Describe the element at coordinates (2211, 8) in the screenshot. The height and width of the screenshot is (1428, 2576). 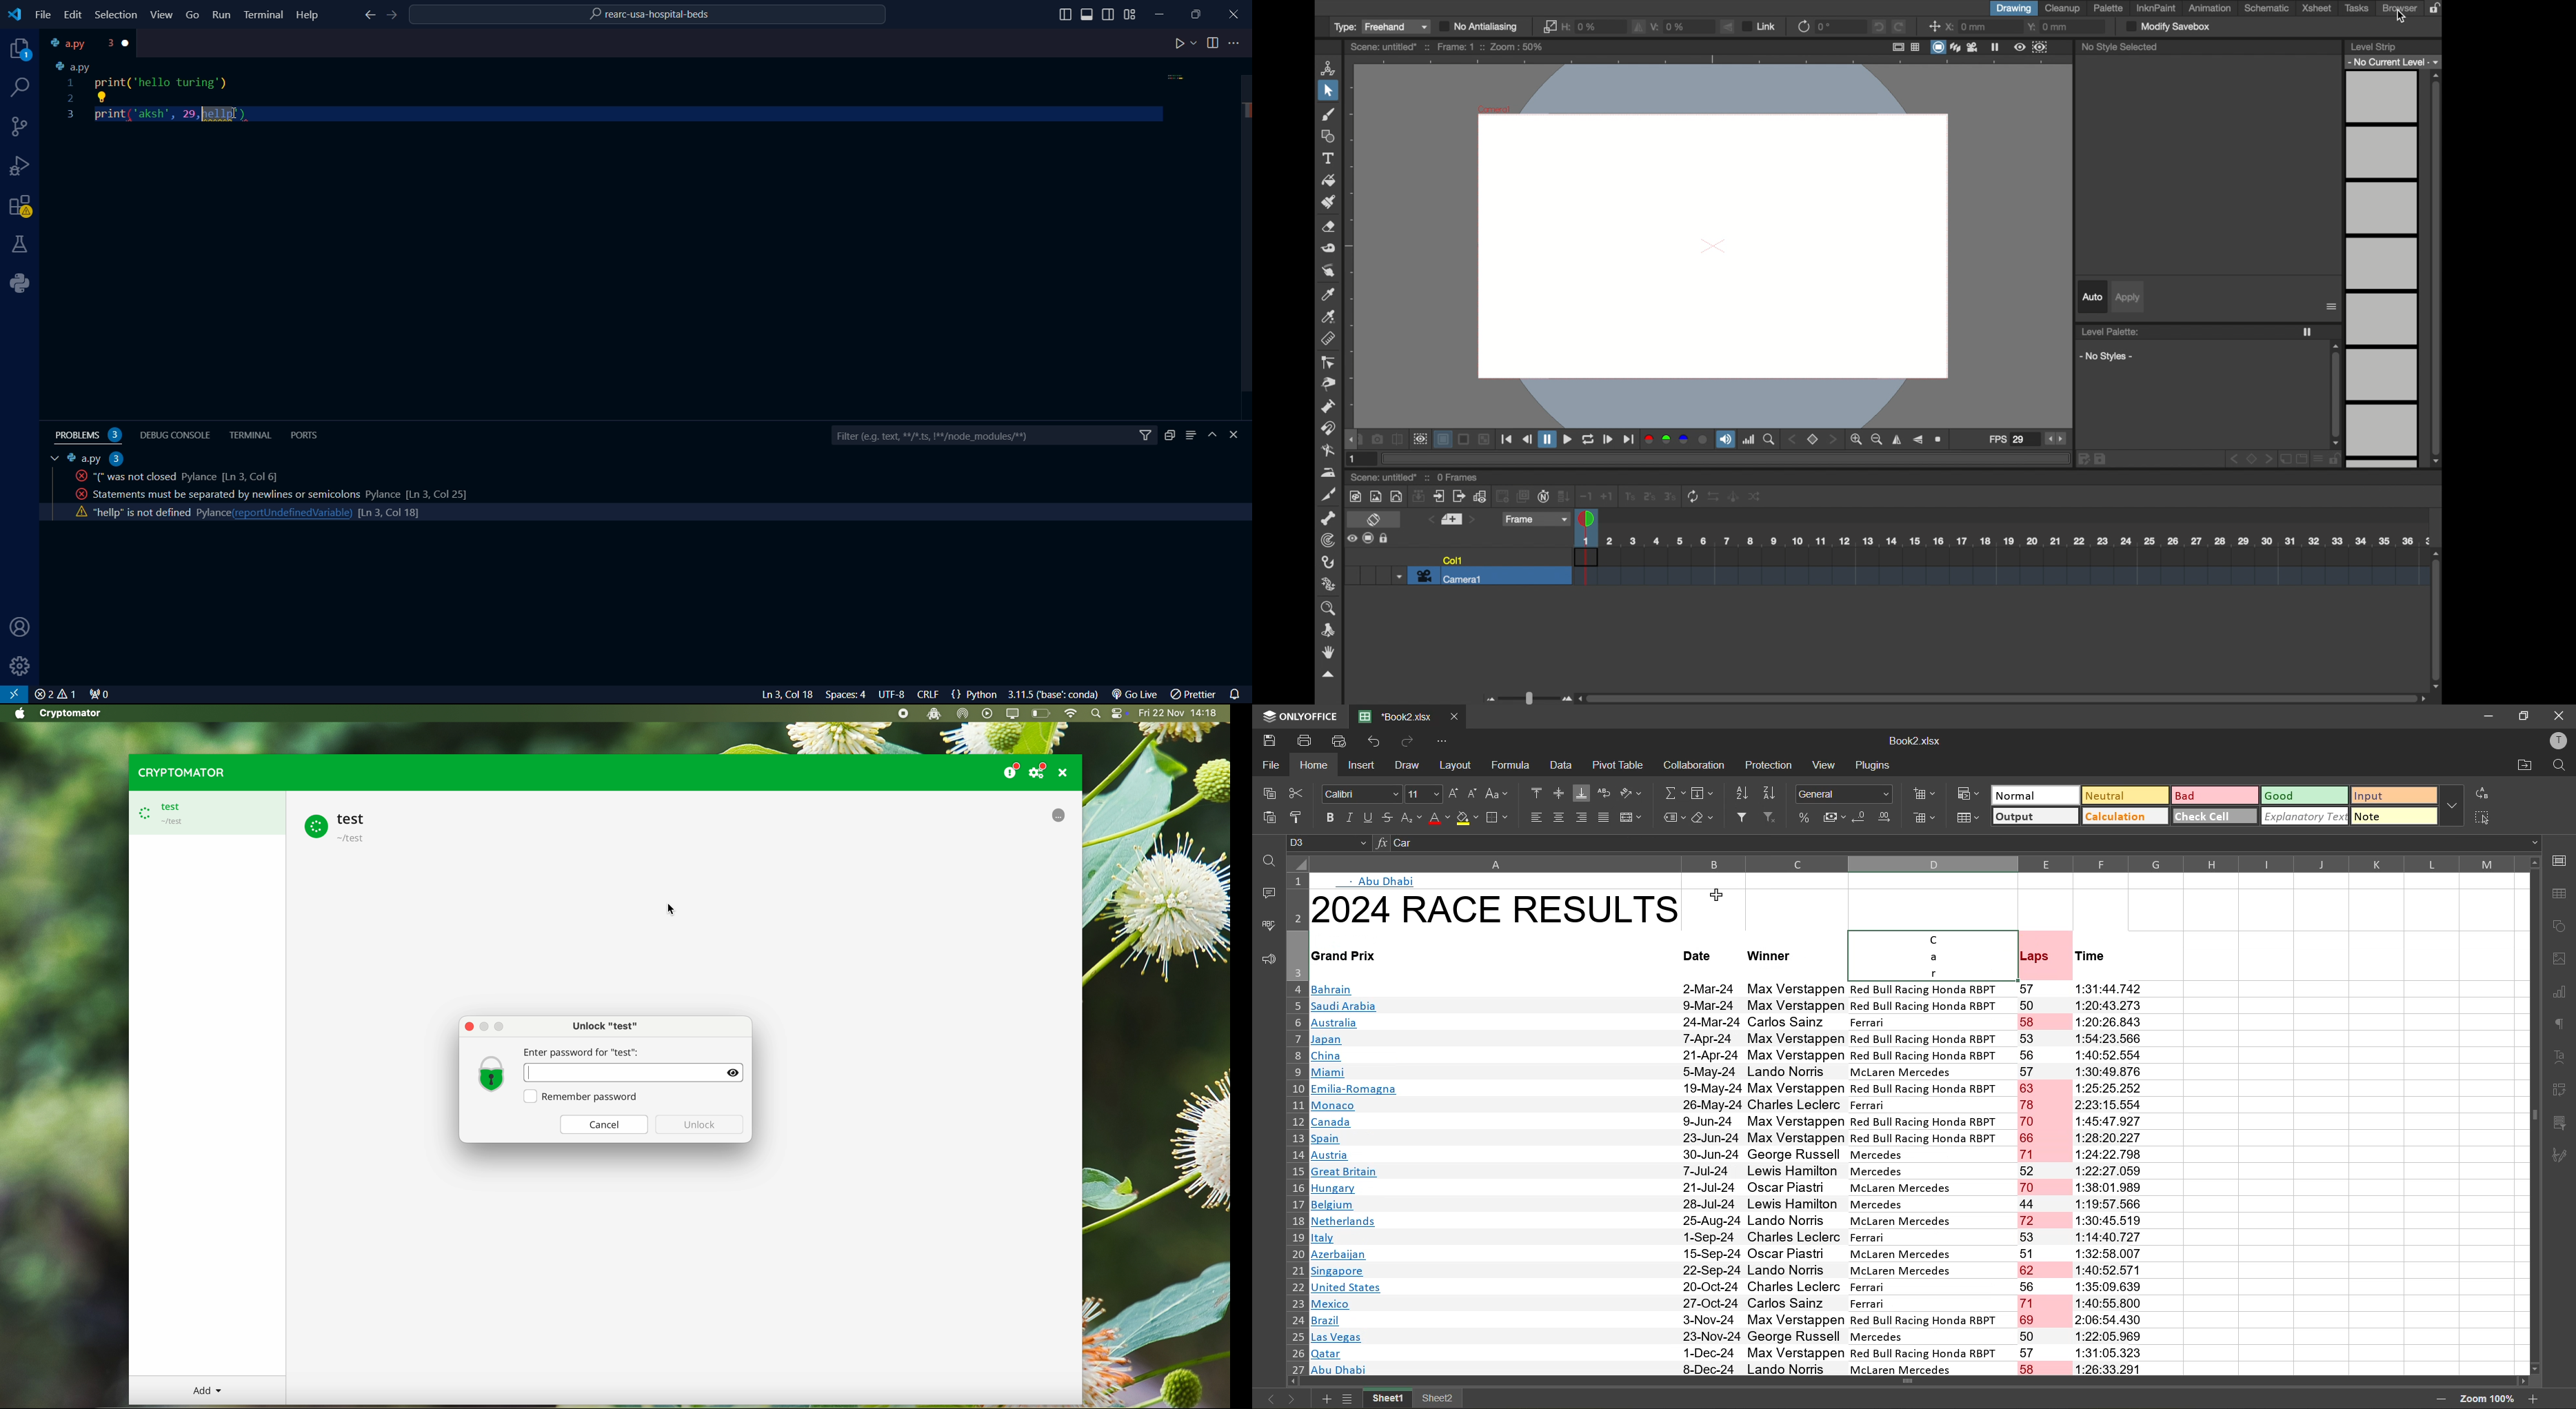
I see `animation` at that location.